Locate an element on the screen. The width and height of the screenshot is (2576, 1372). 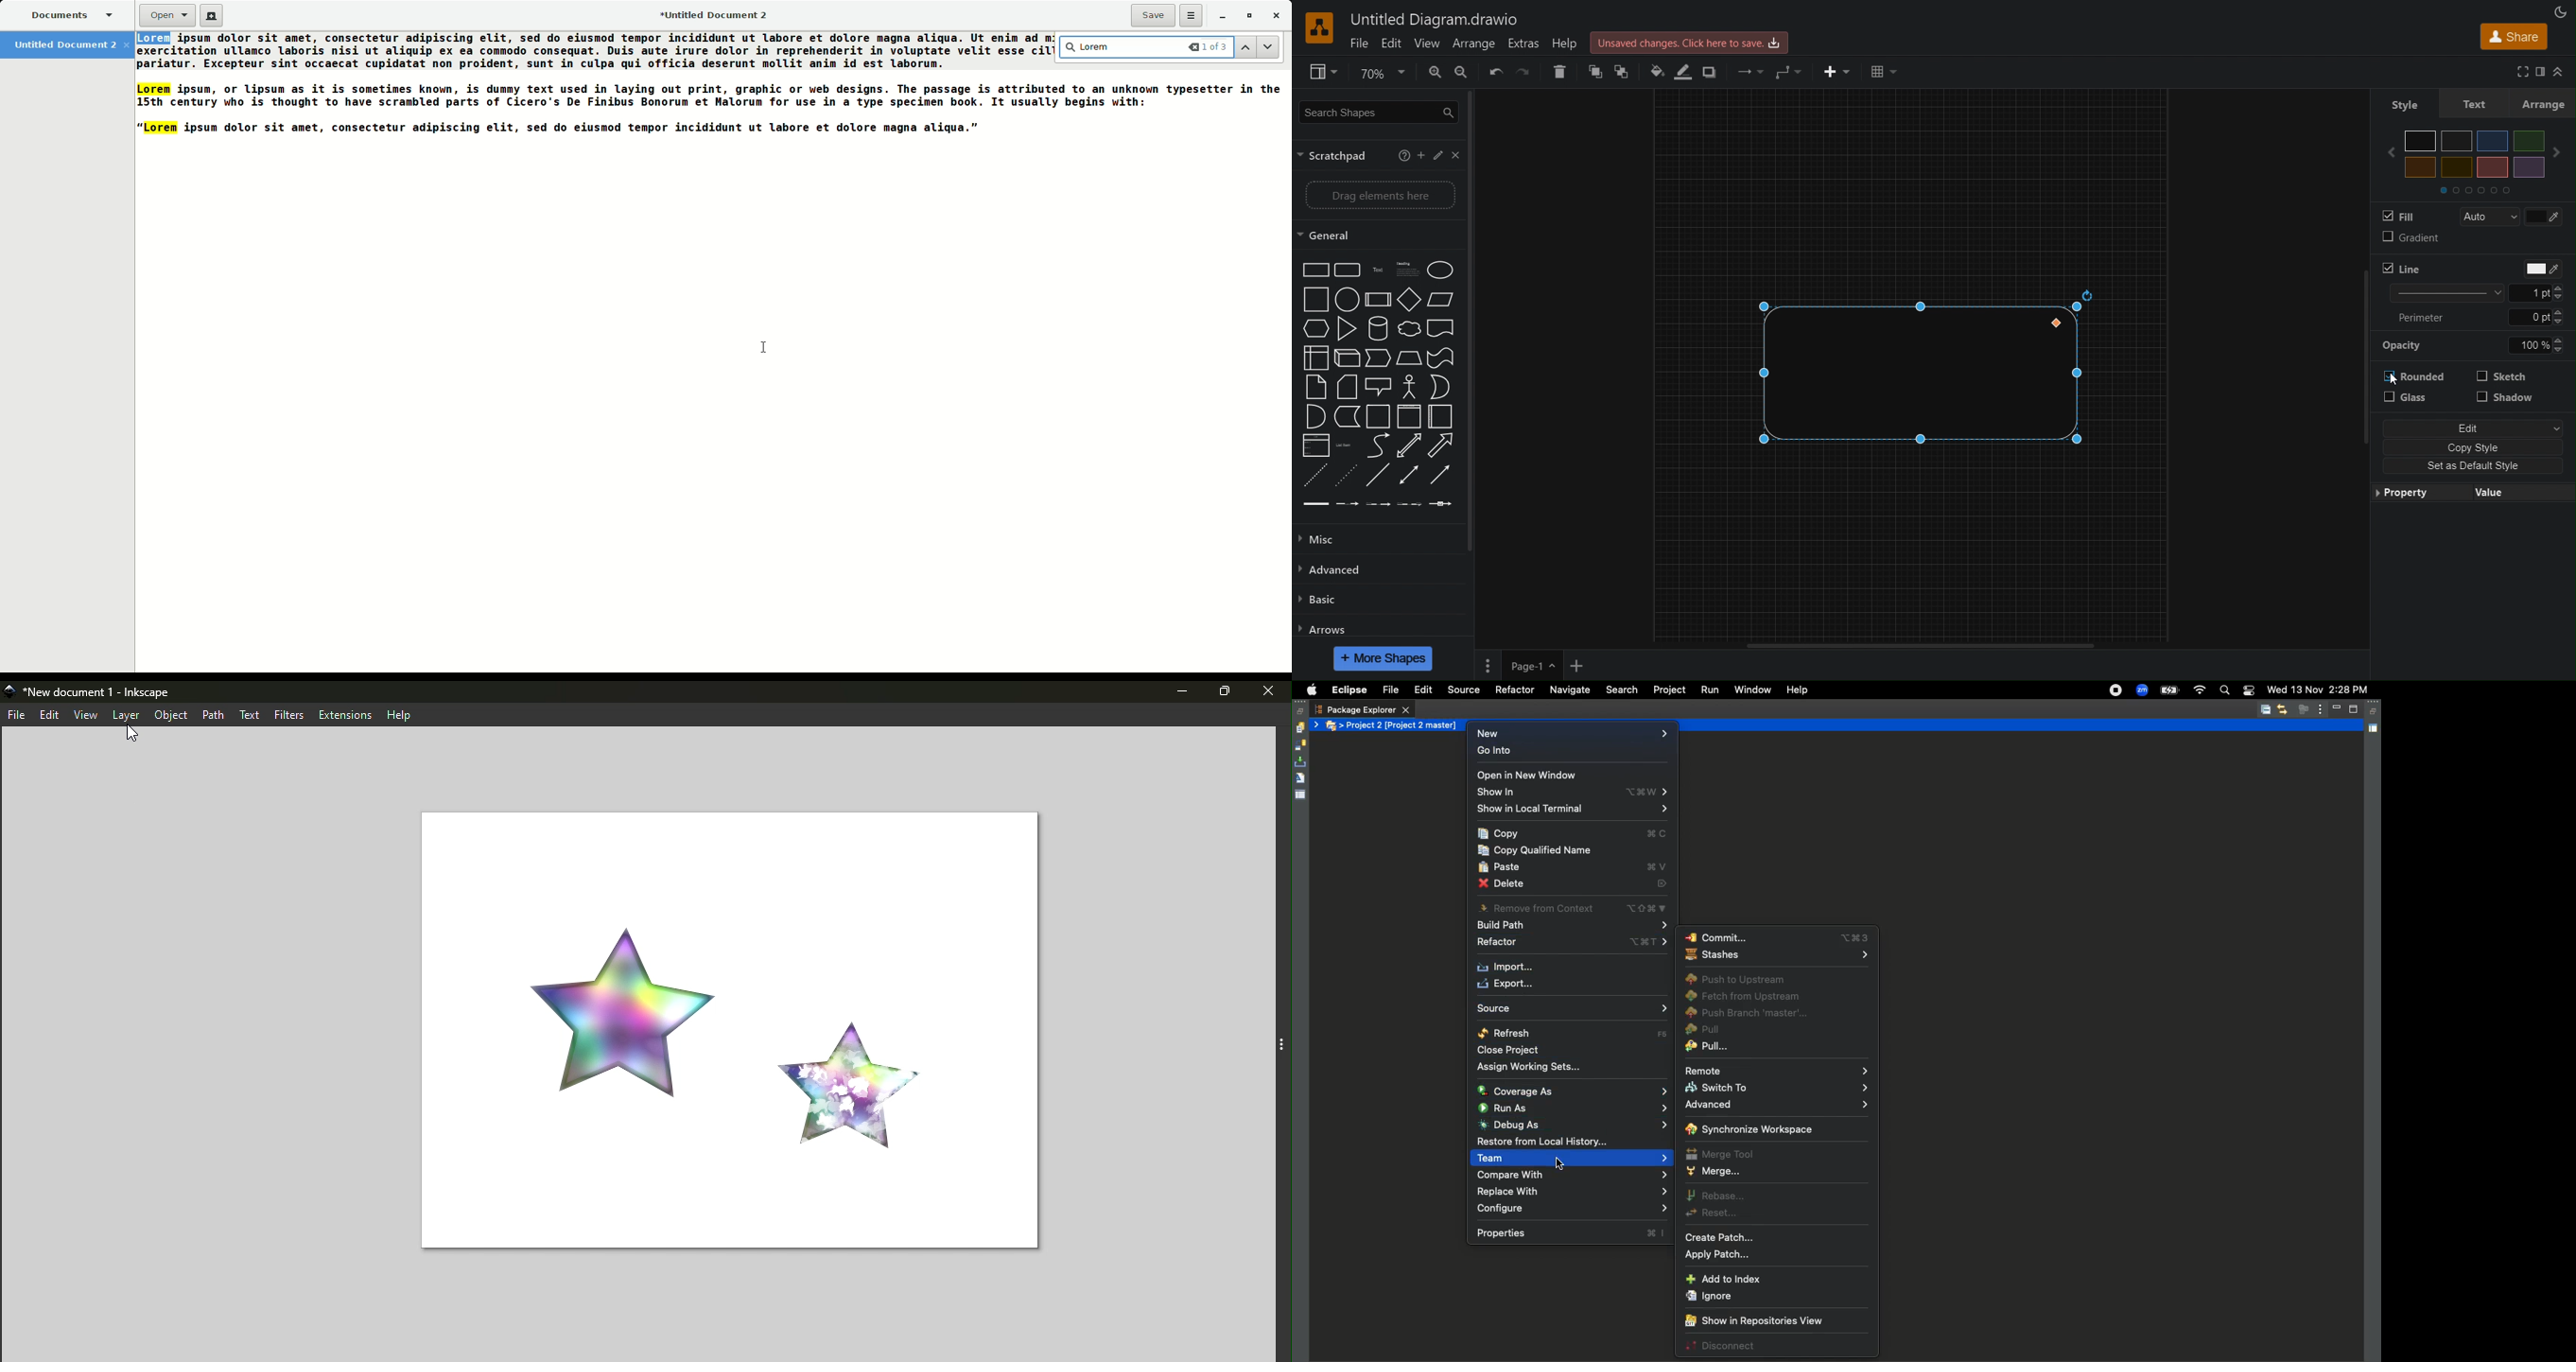
layers is located at coordinates (122, 716).